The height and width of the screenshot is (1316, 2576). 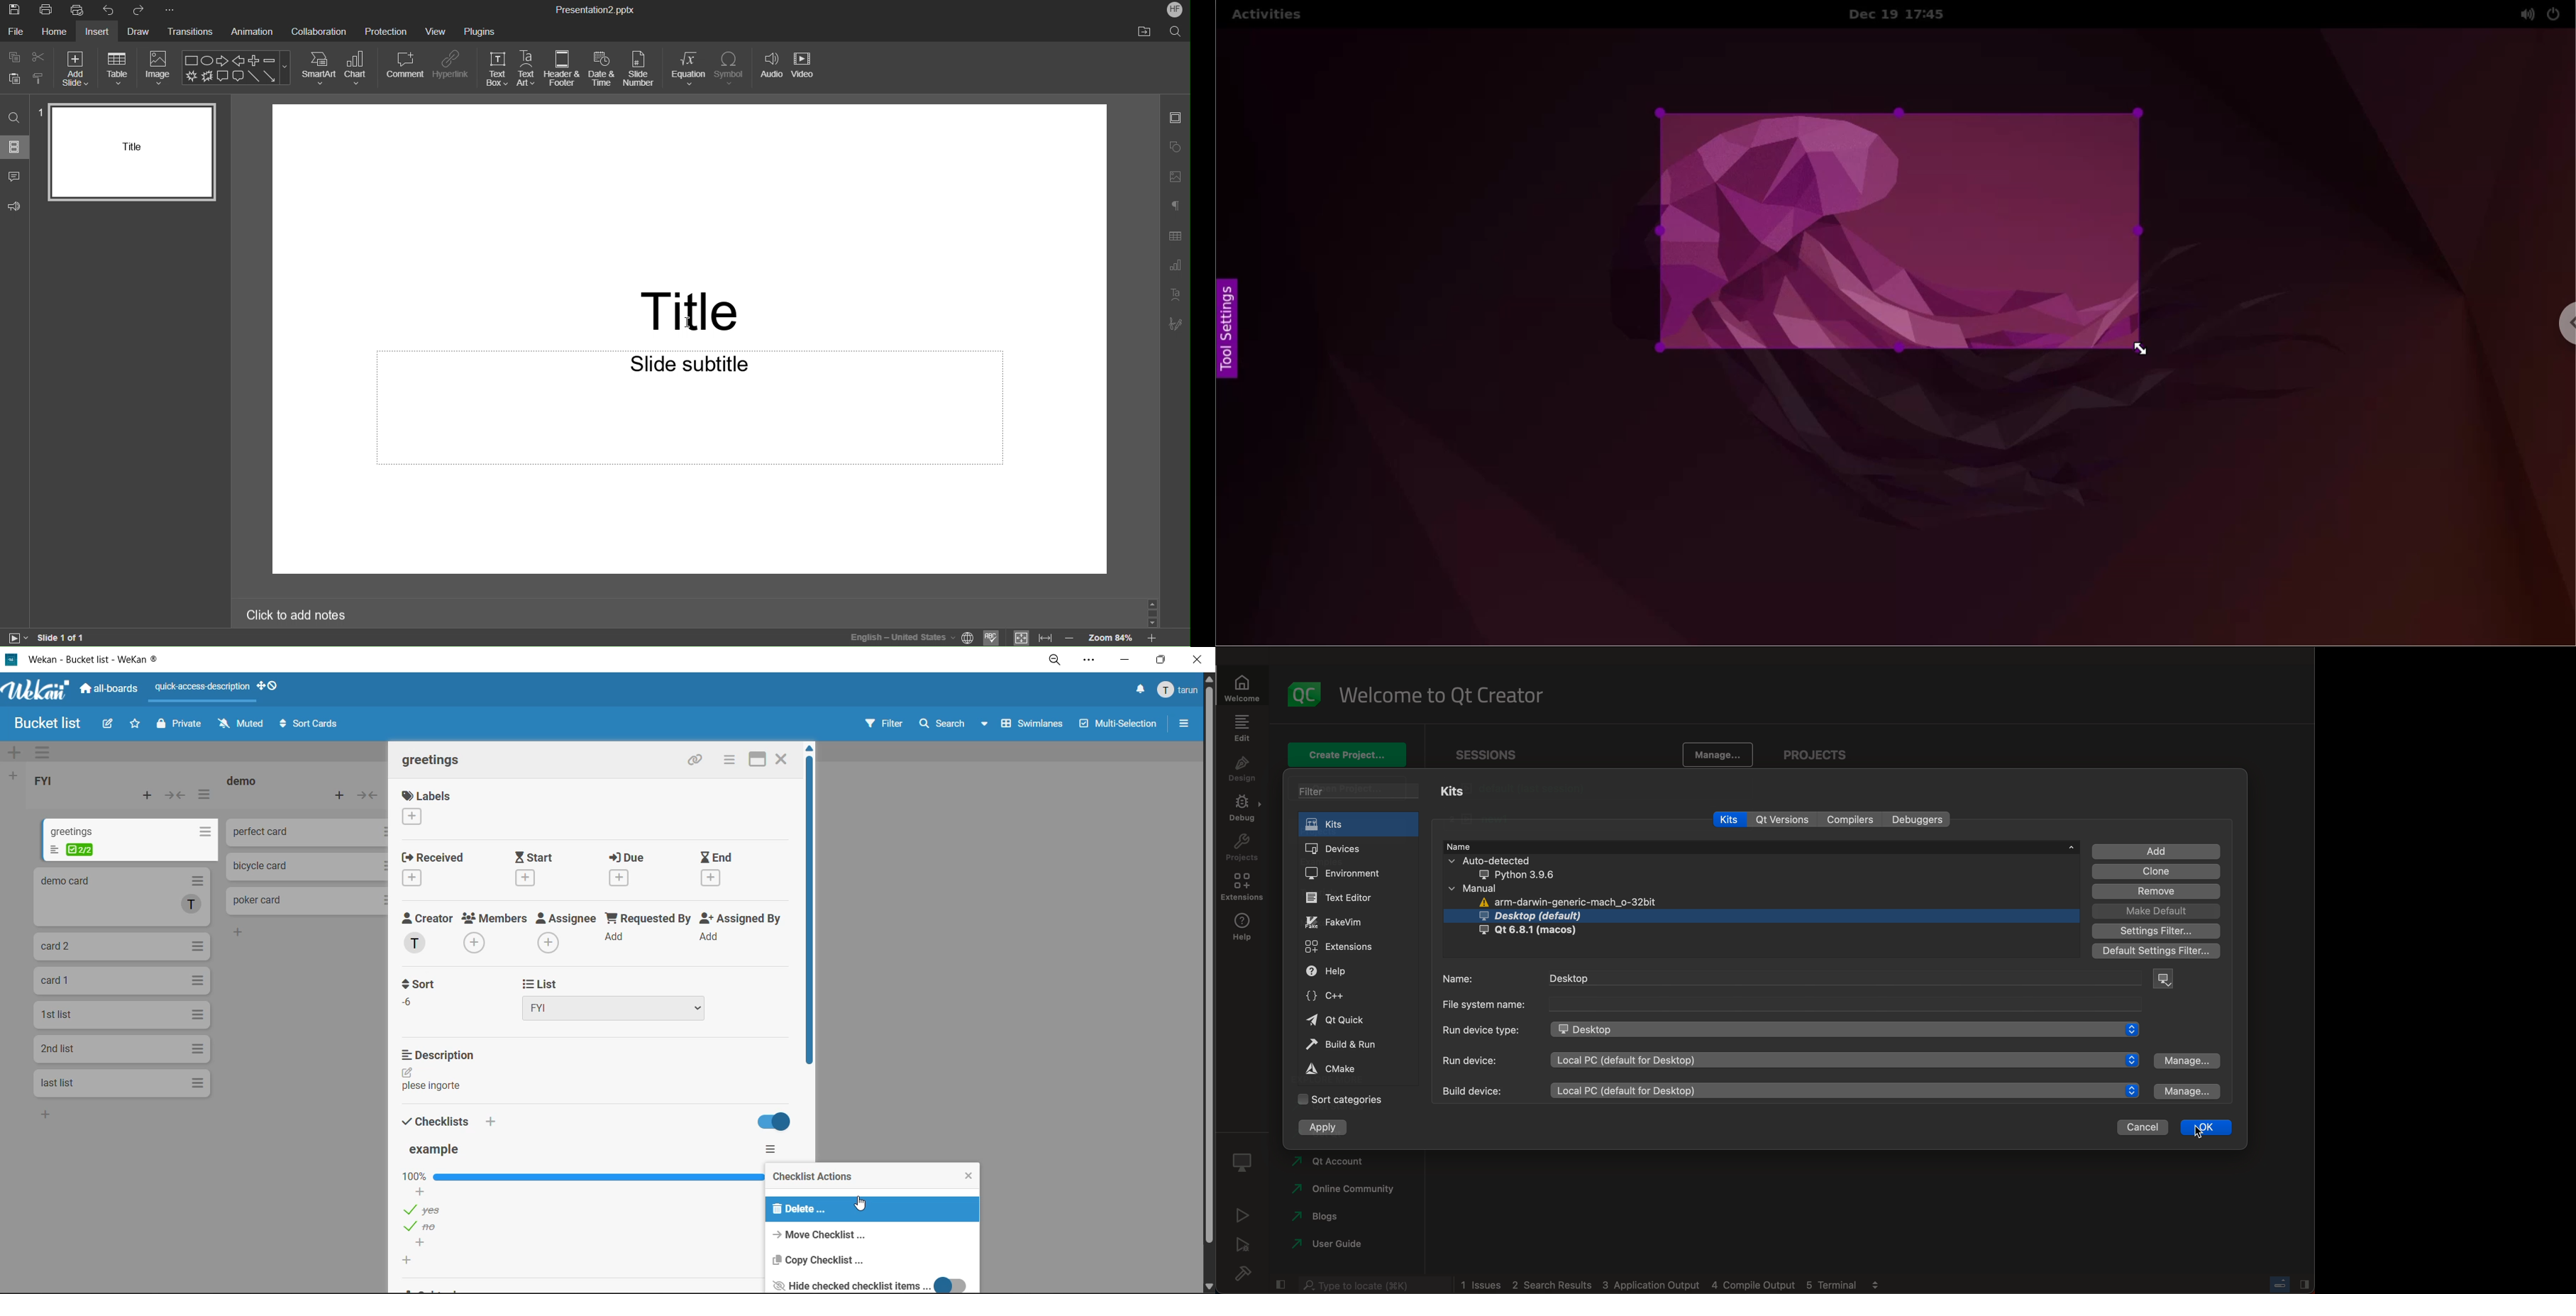 I want to click on Slide 1 of 1 , so click(x=63, y=638).